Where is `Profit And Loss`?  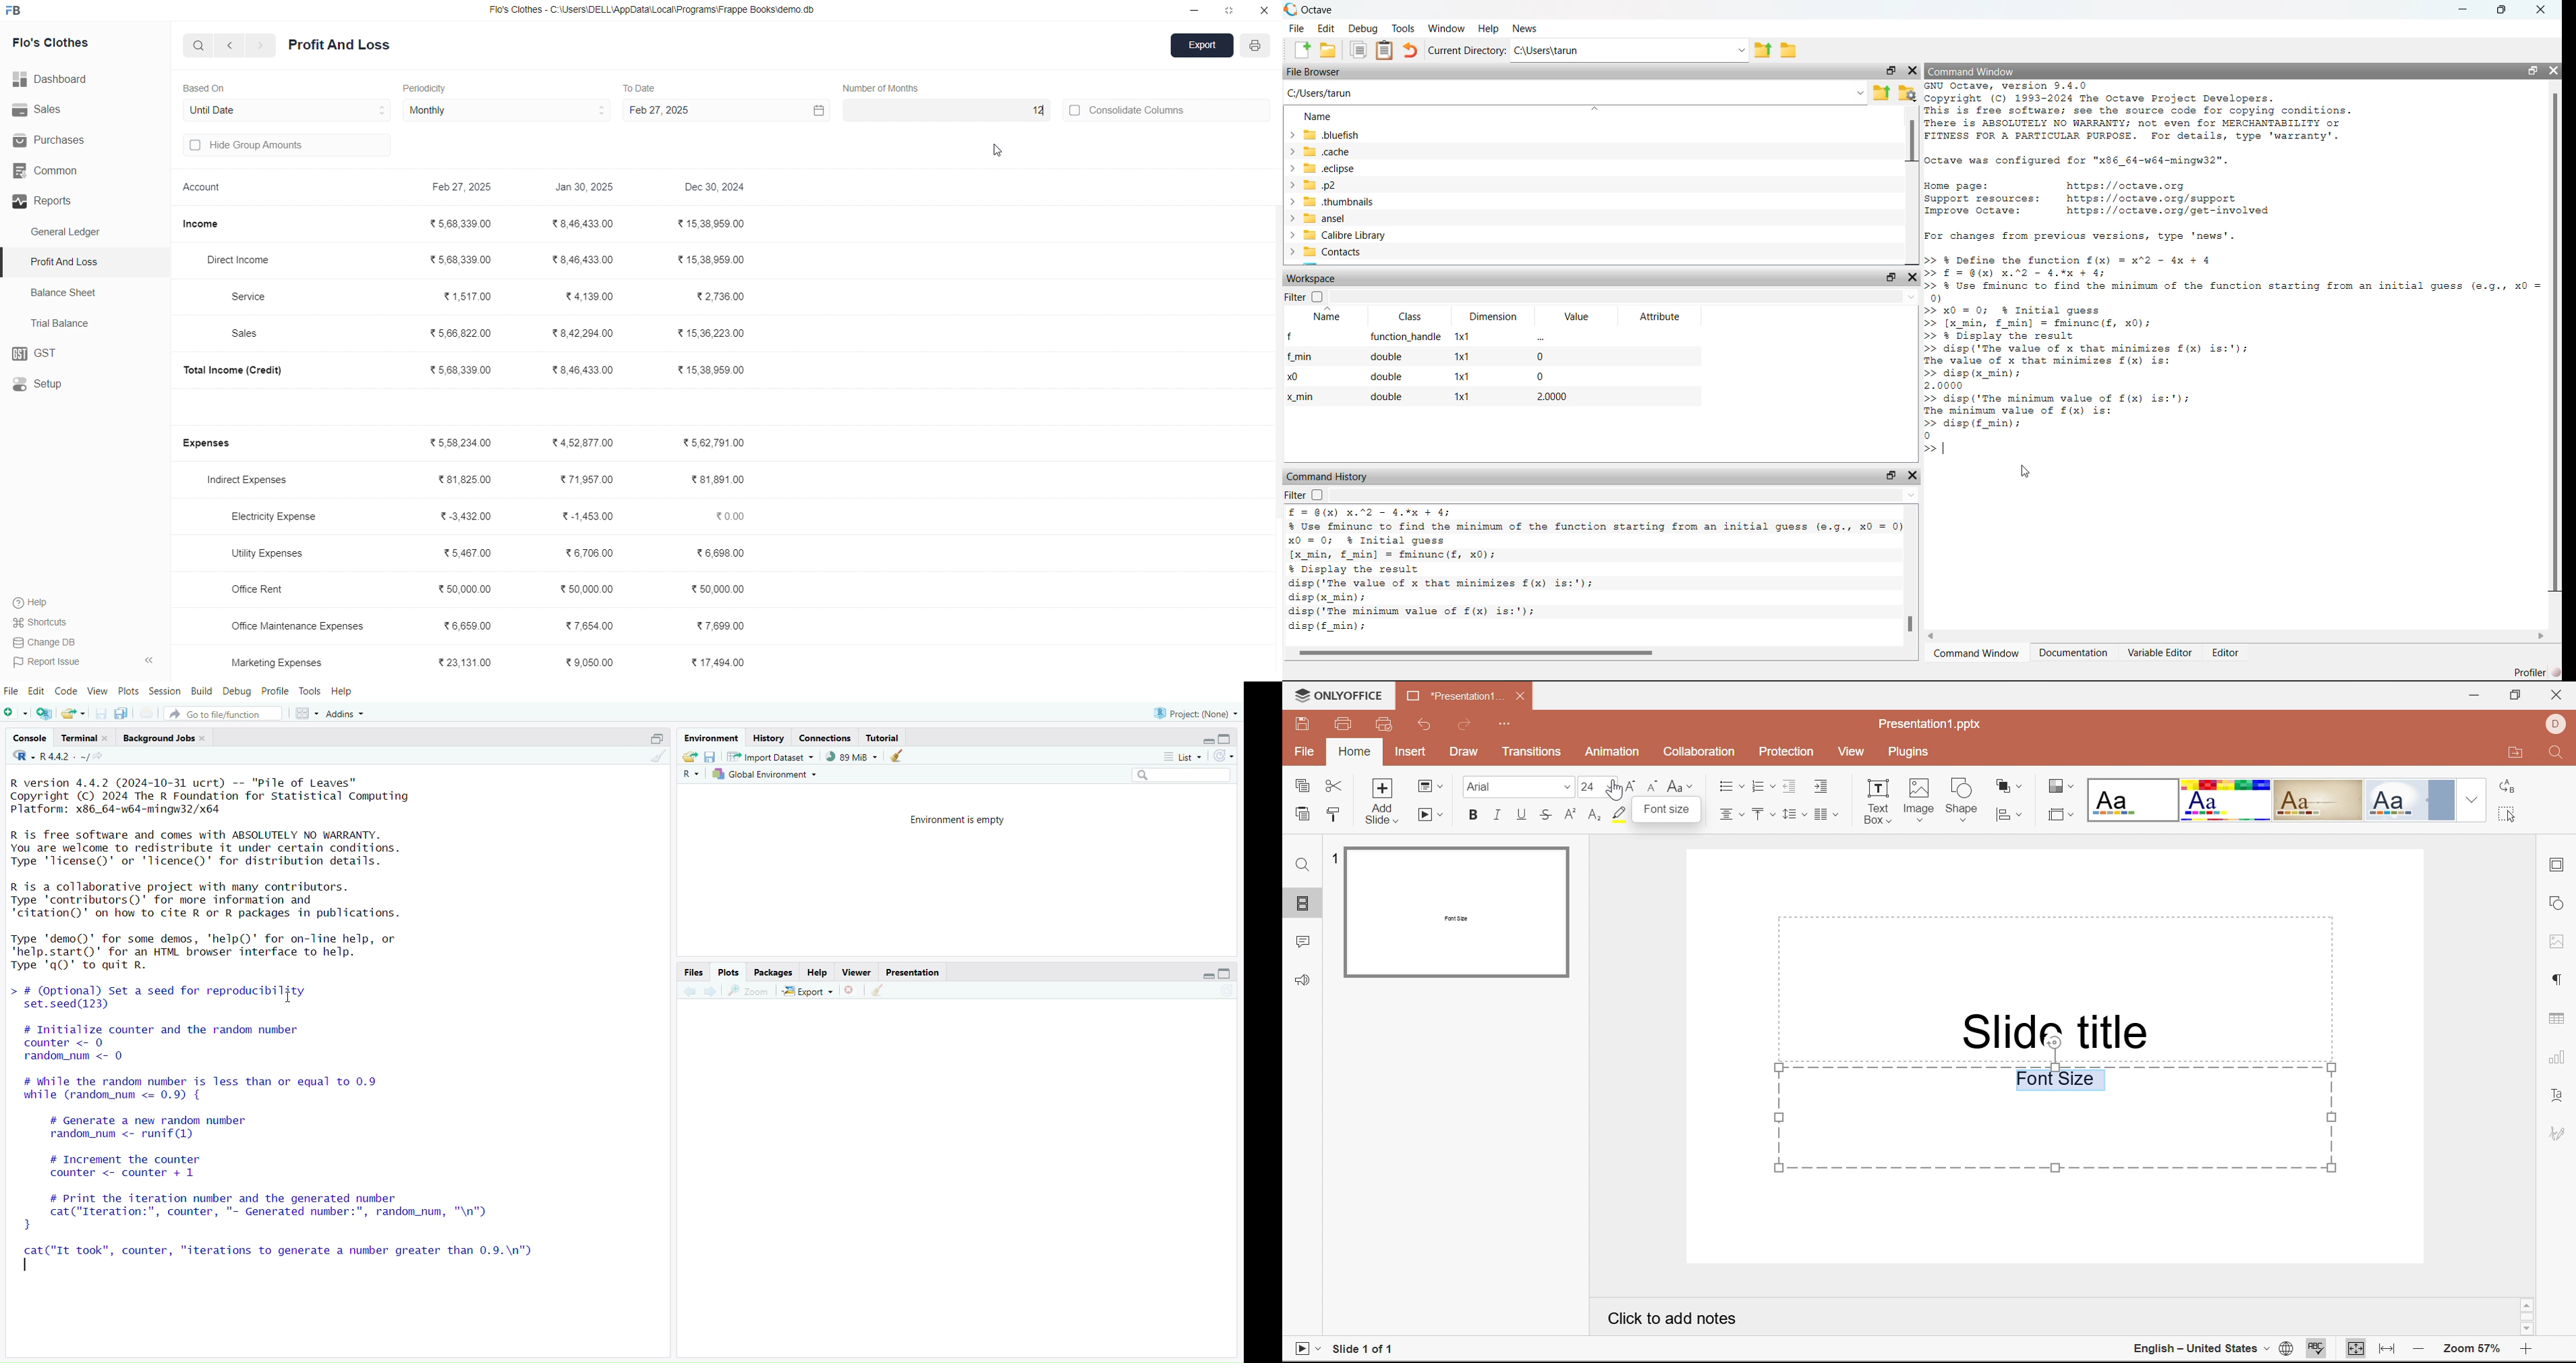
Profit And Loss is located at coordinates (87, 261).